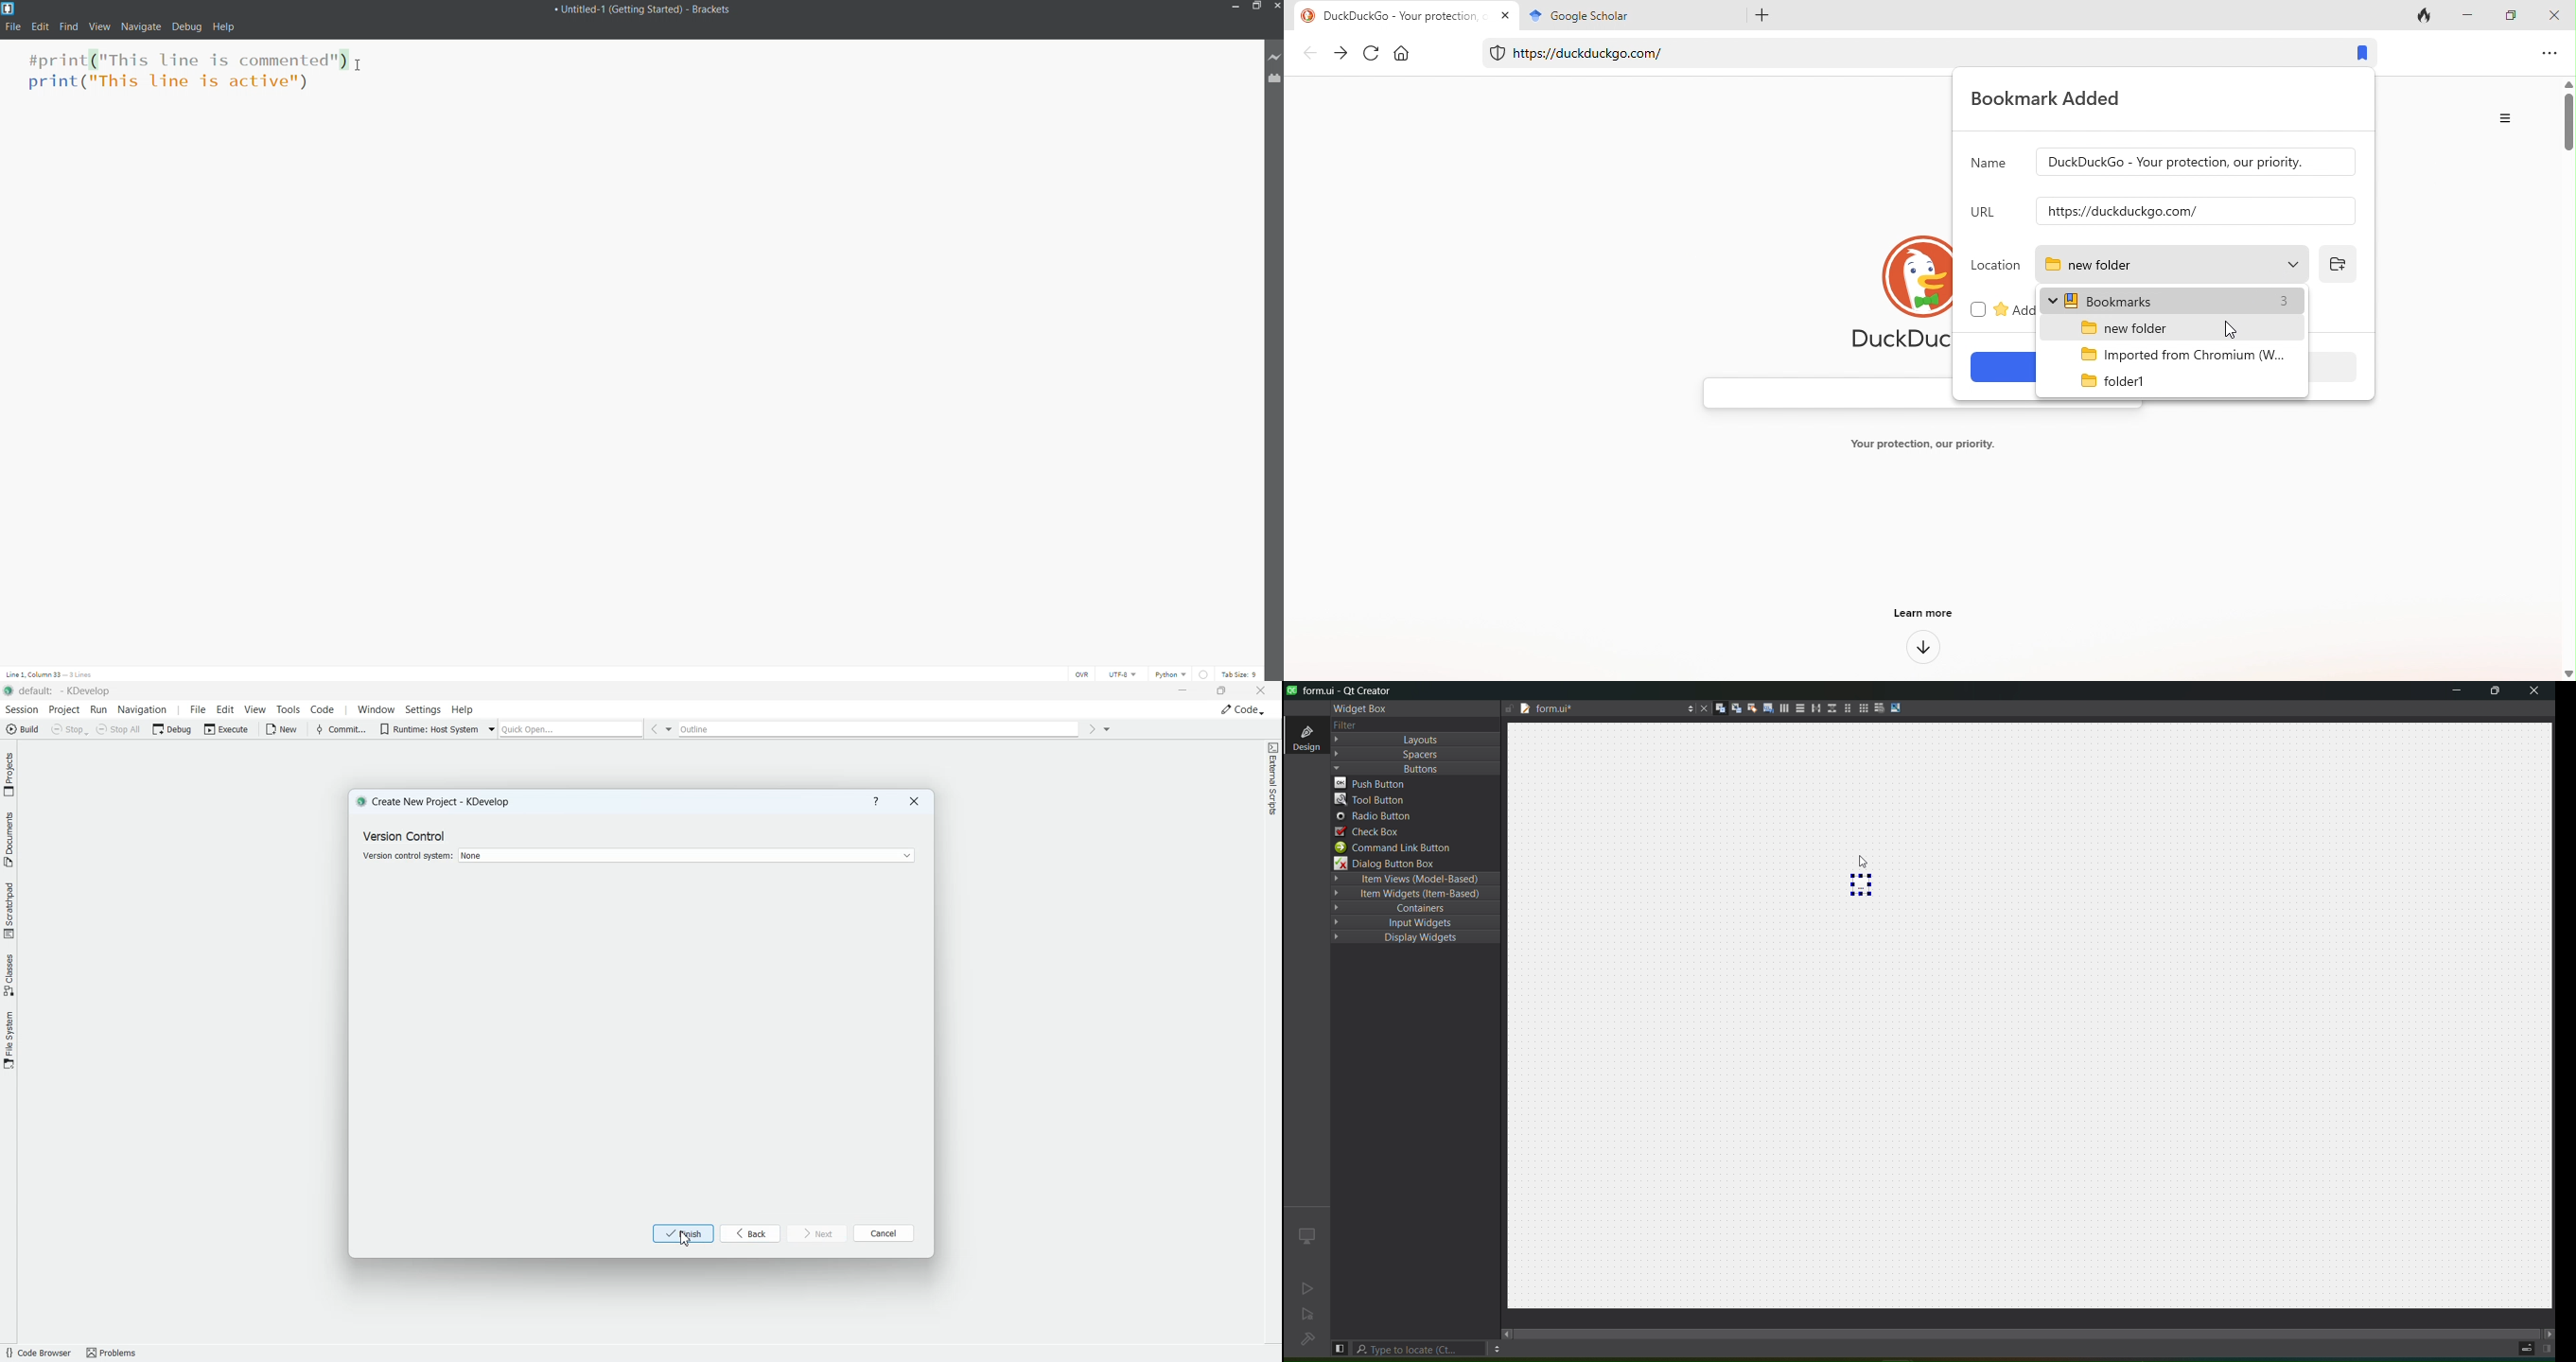 Image resolution: width=2576 pixels, height=1372 pixels. What do you see at coordinates (817, 1234) in the screenshot?
I see `next` at bounding box center [817, 1234].